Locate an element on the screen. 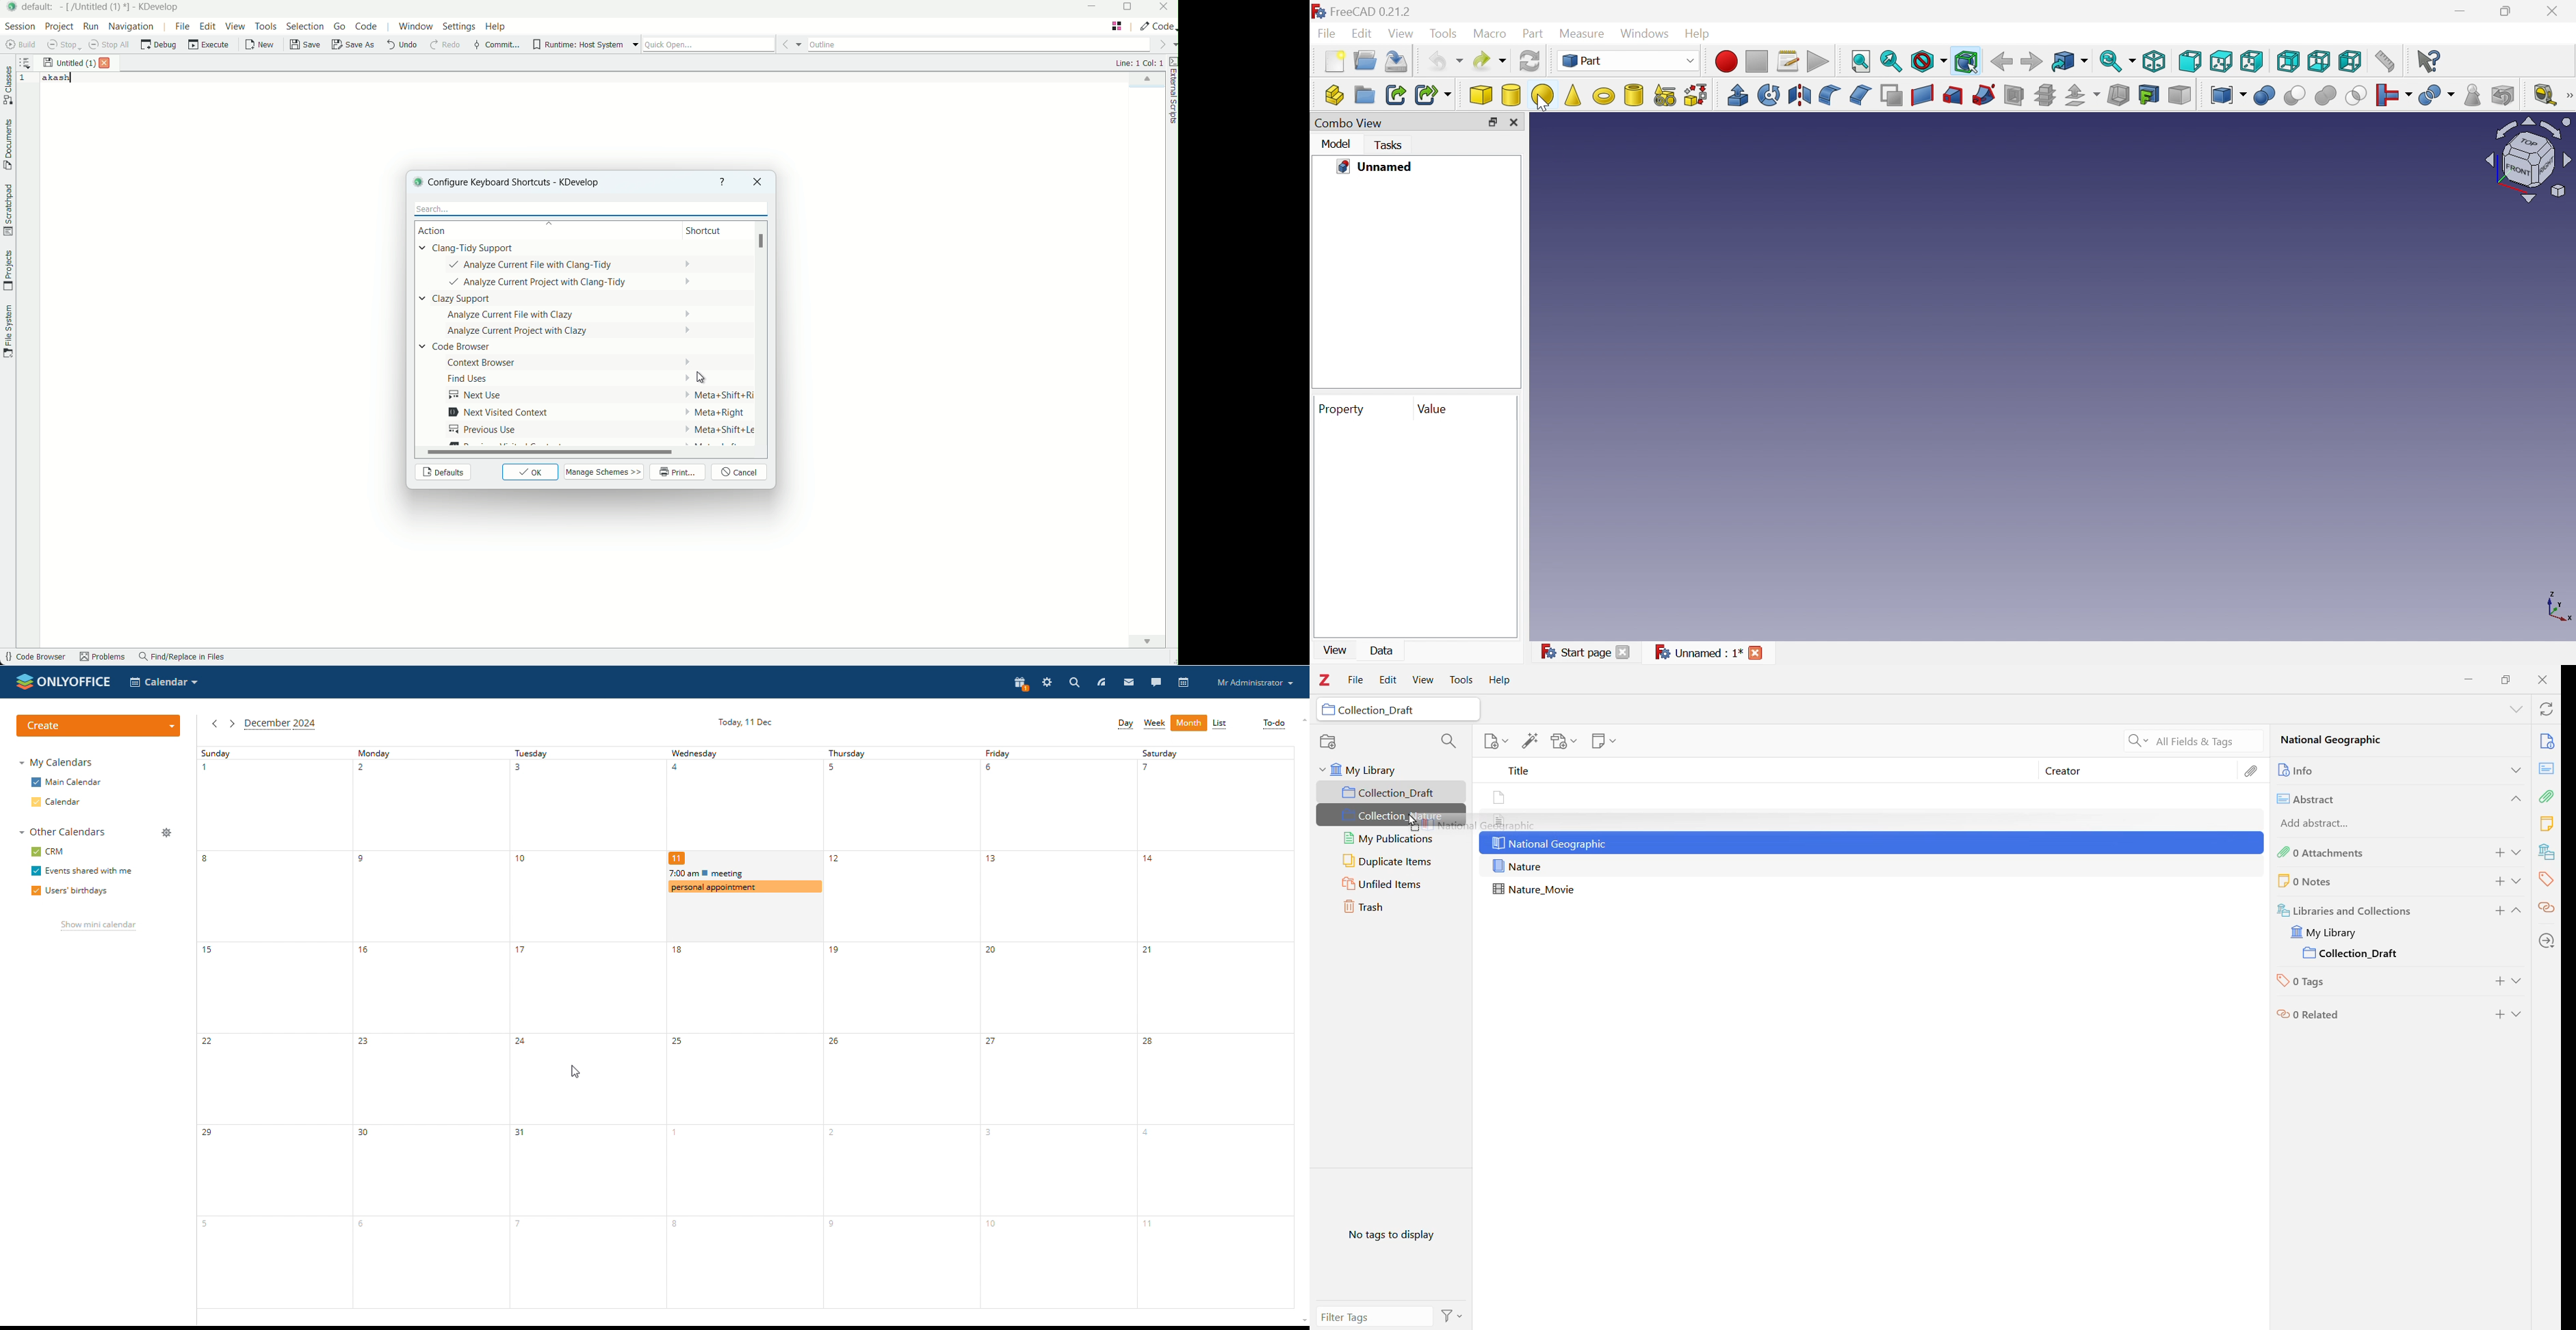 This screenshot has height=1344, width=2576. Actions is located at coordinates (1452, 1315).